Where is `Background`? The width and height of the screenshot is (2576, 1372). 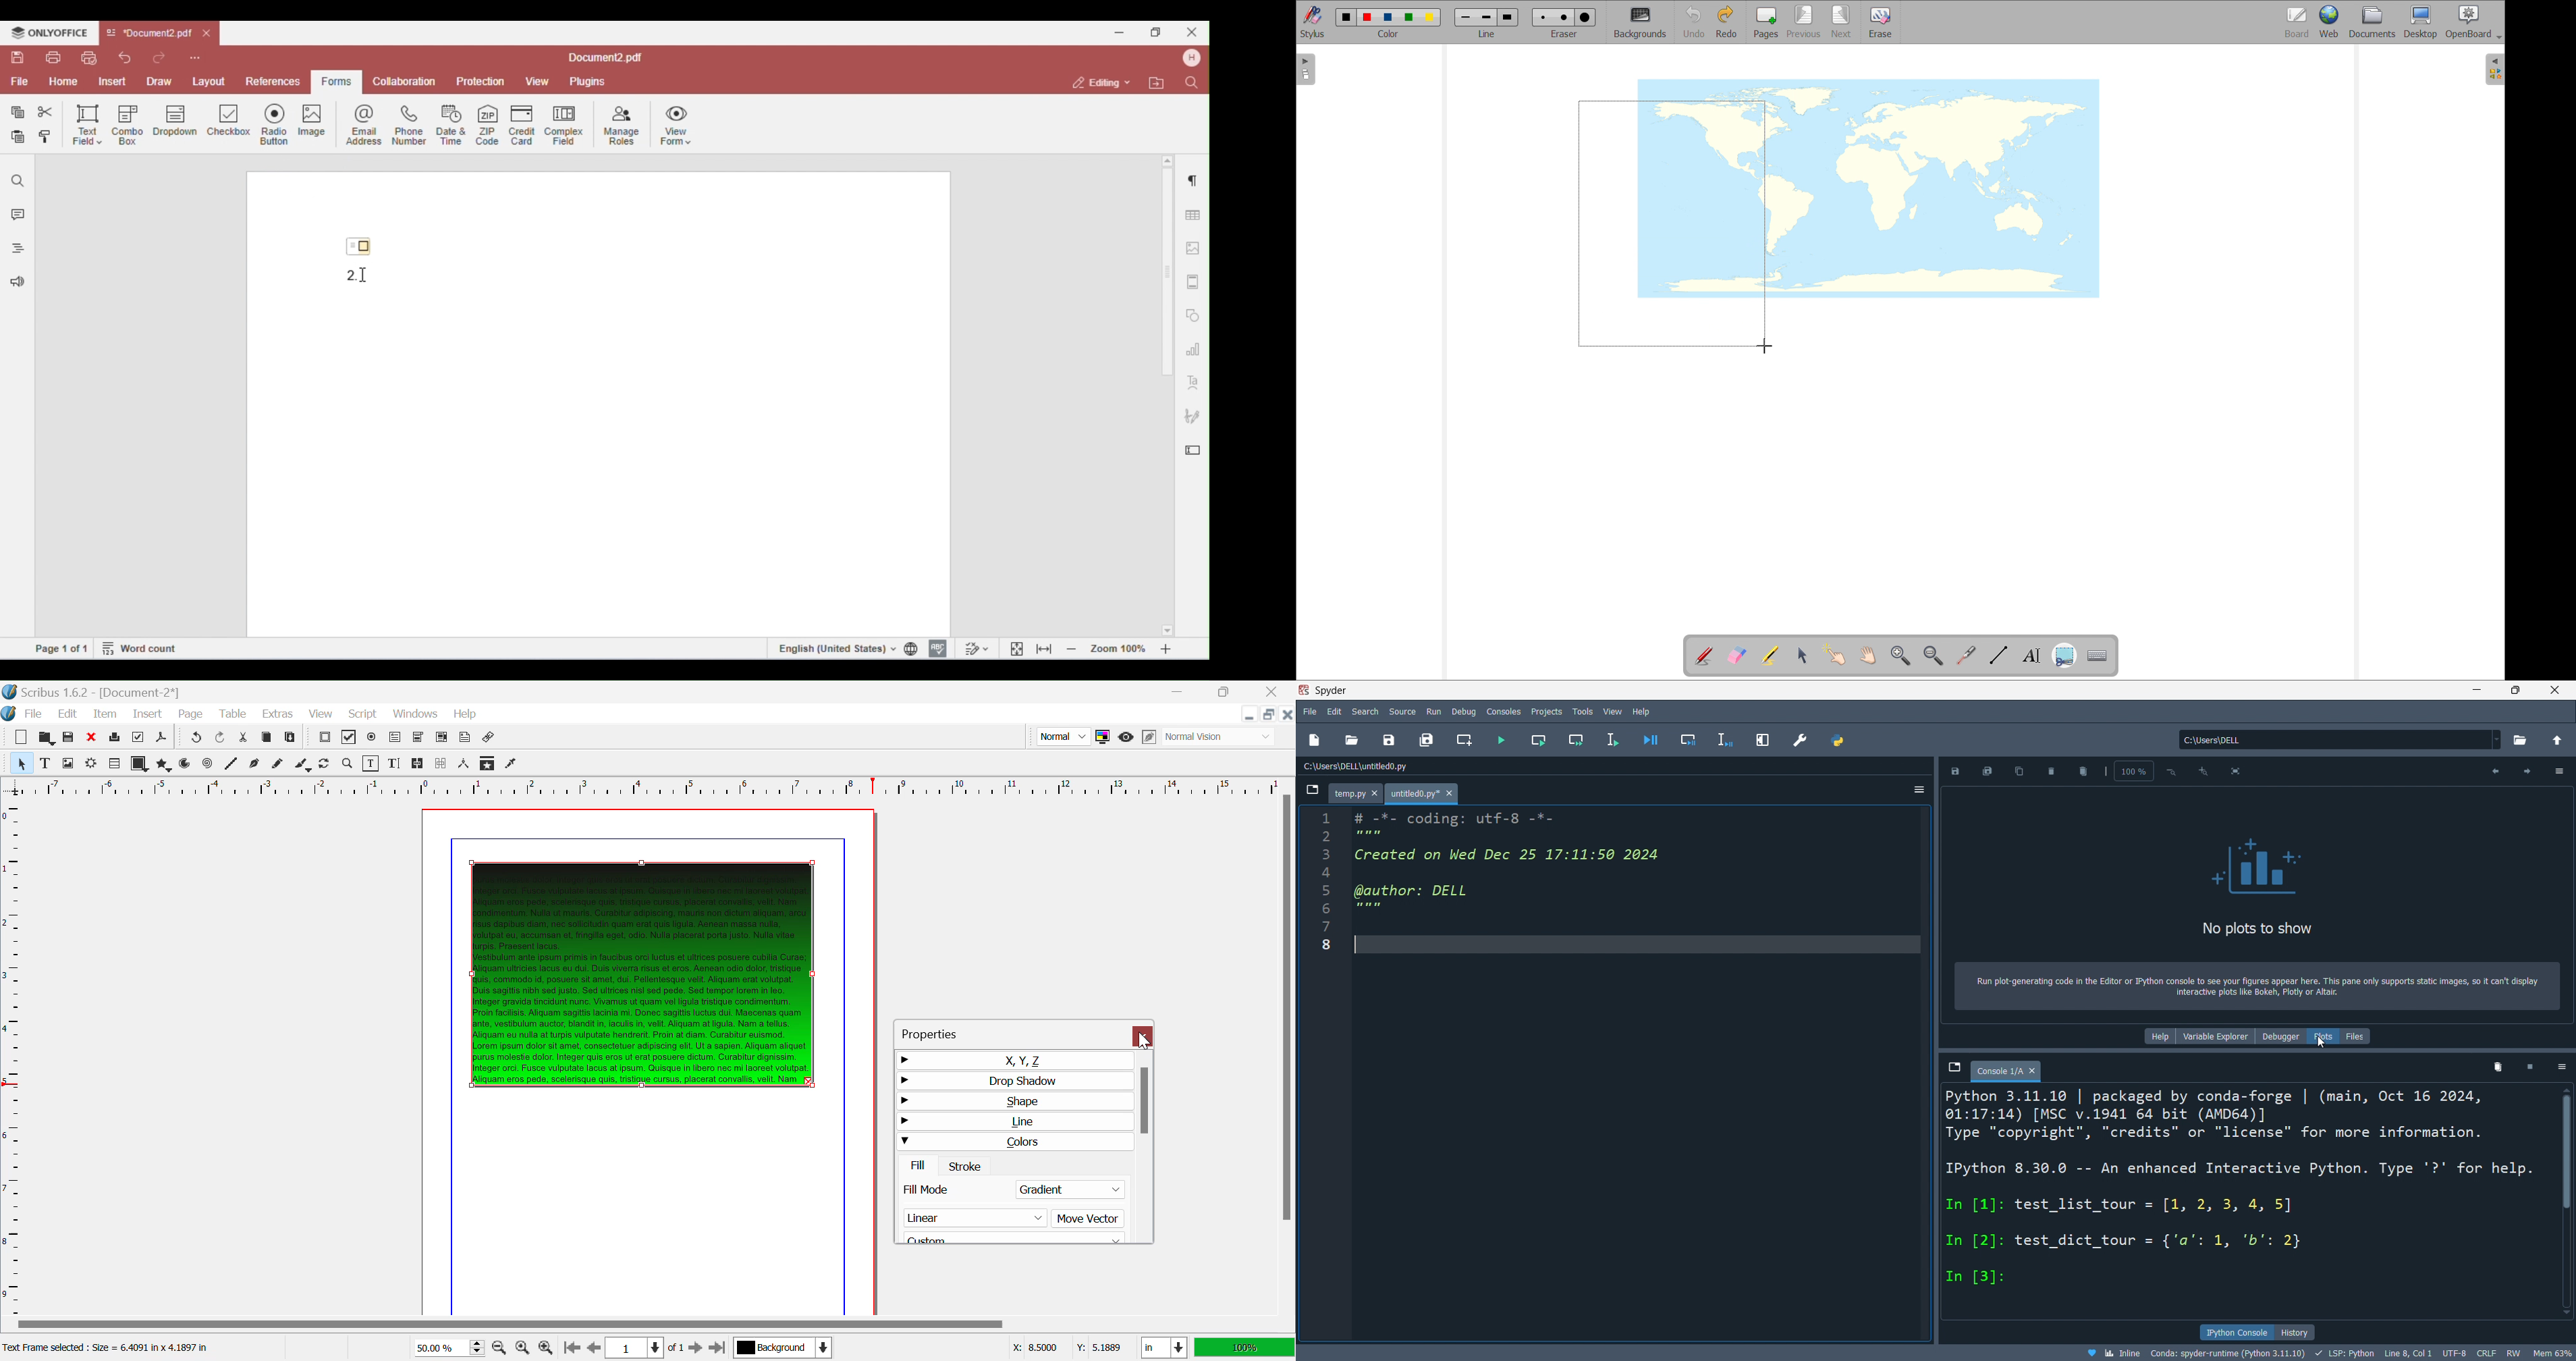
Background is located at coordinates (782, 1349).